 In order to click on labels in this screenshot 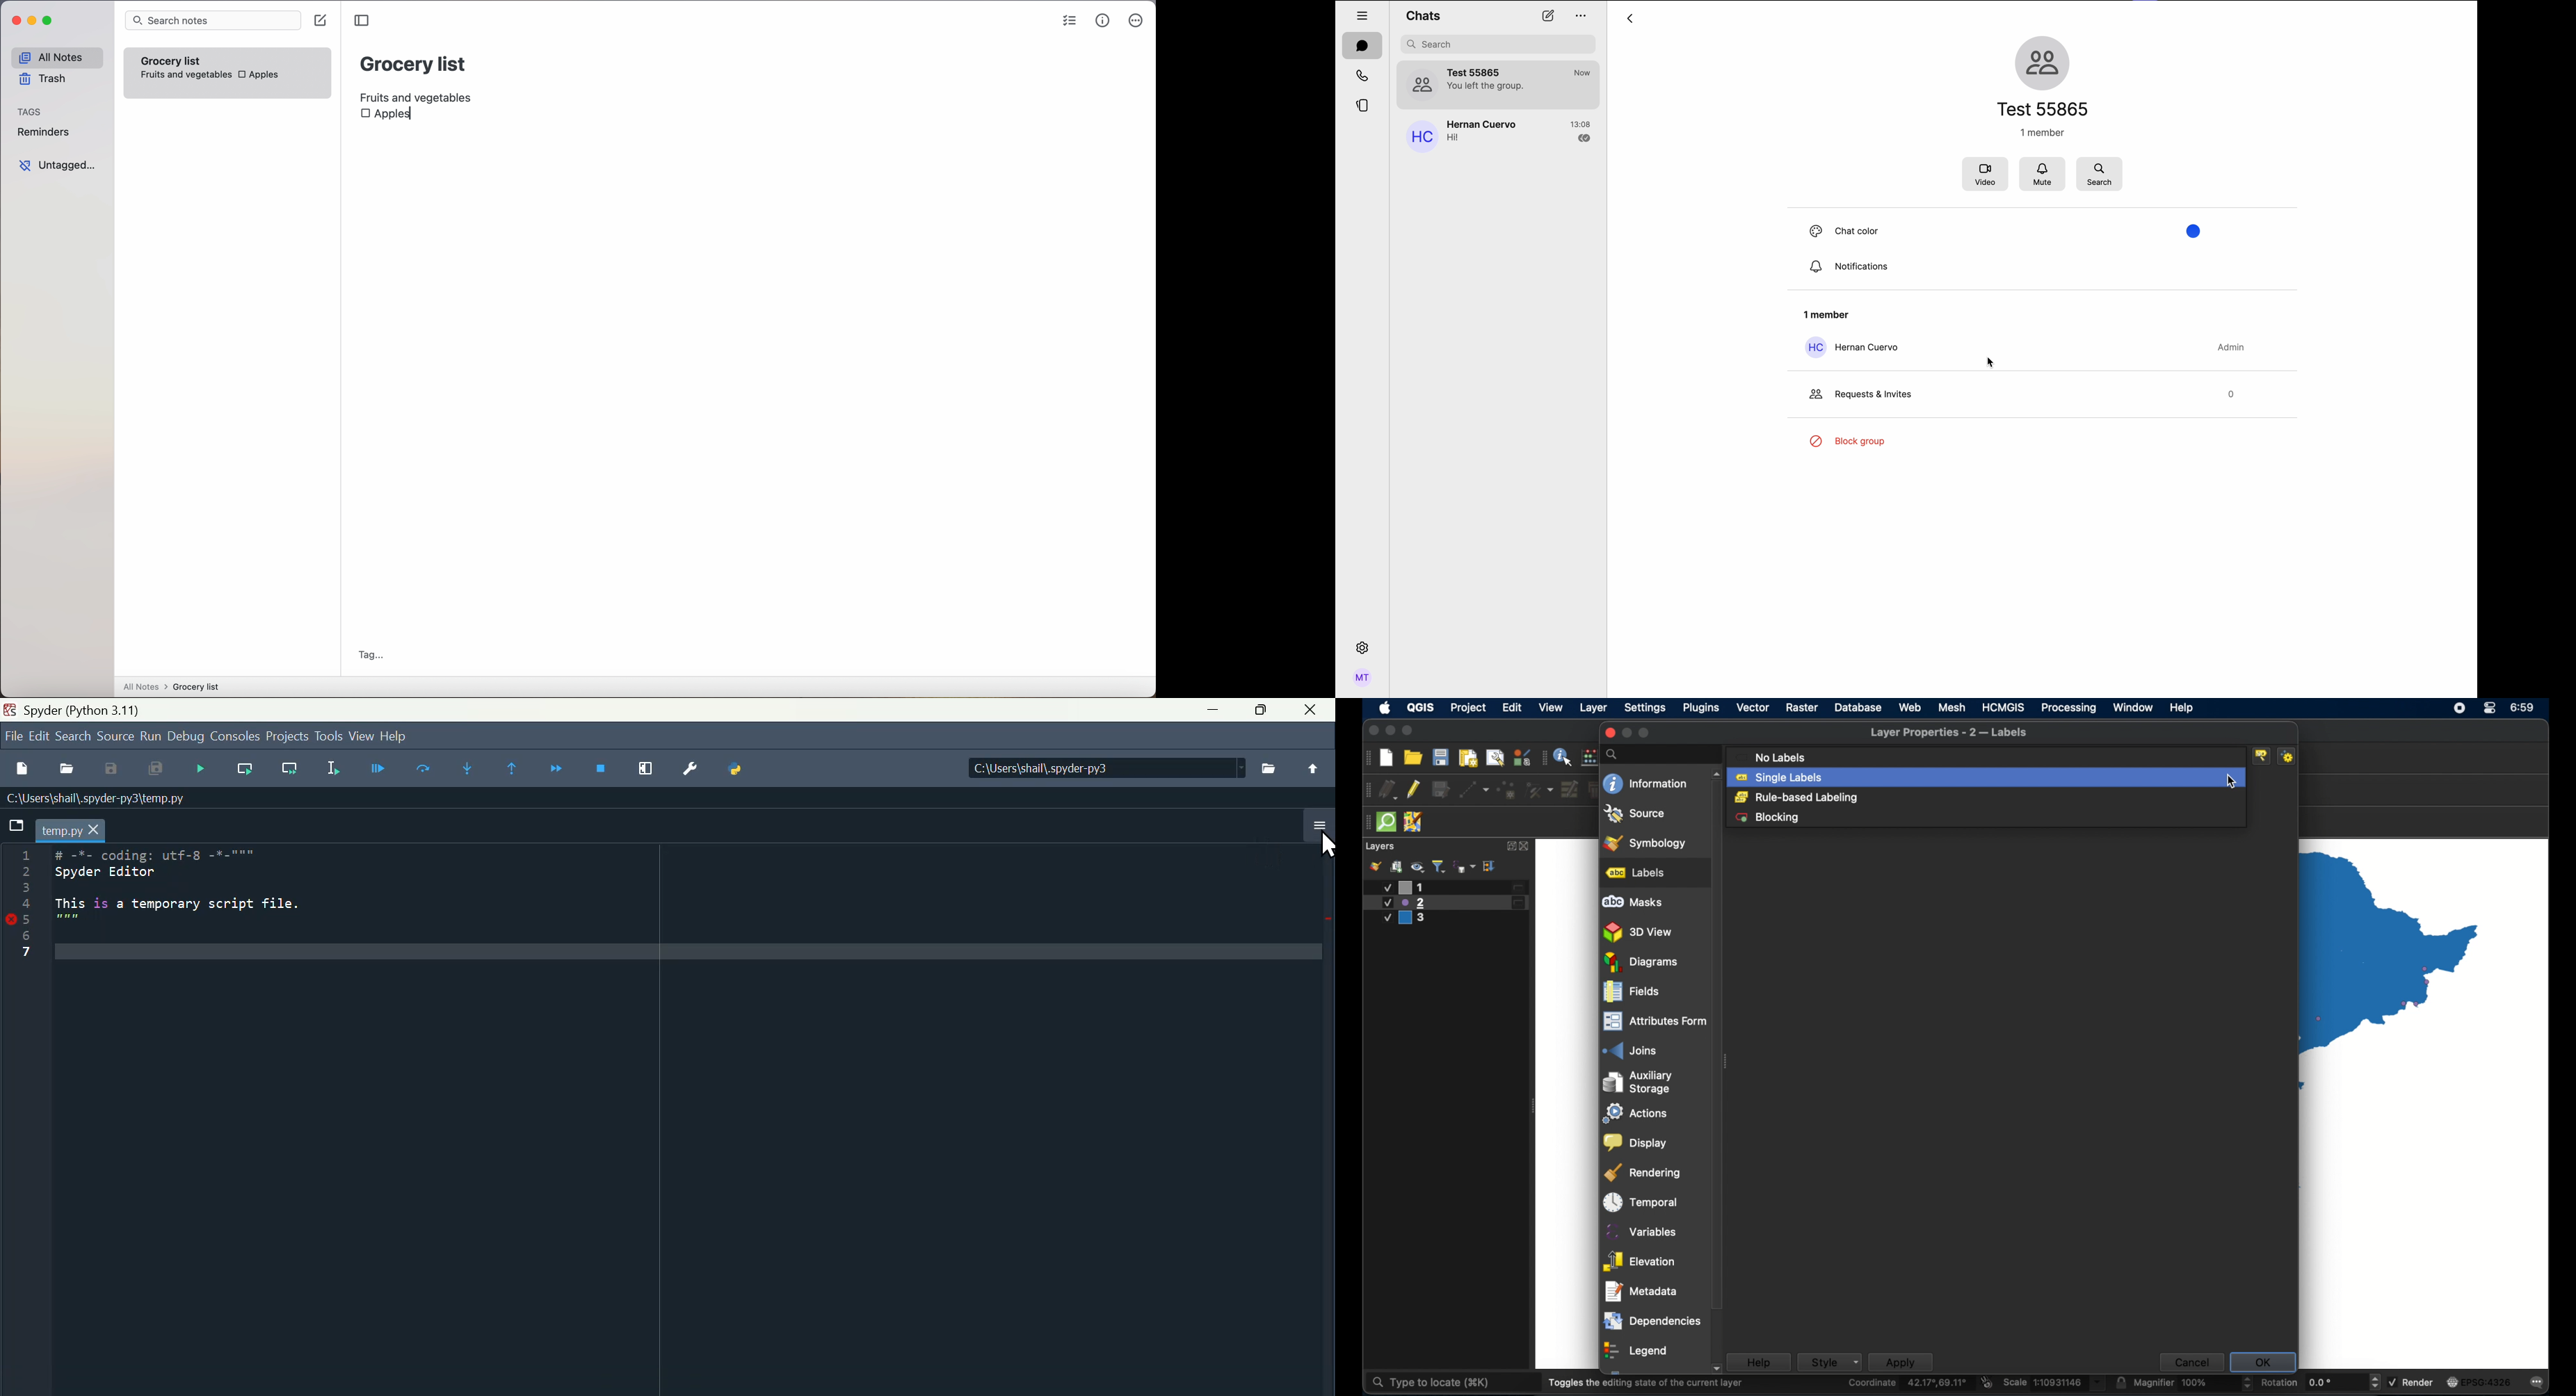, I will do `click(1636, 873)`.